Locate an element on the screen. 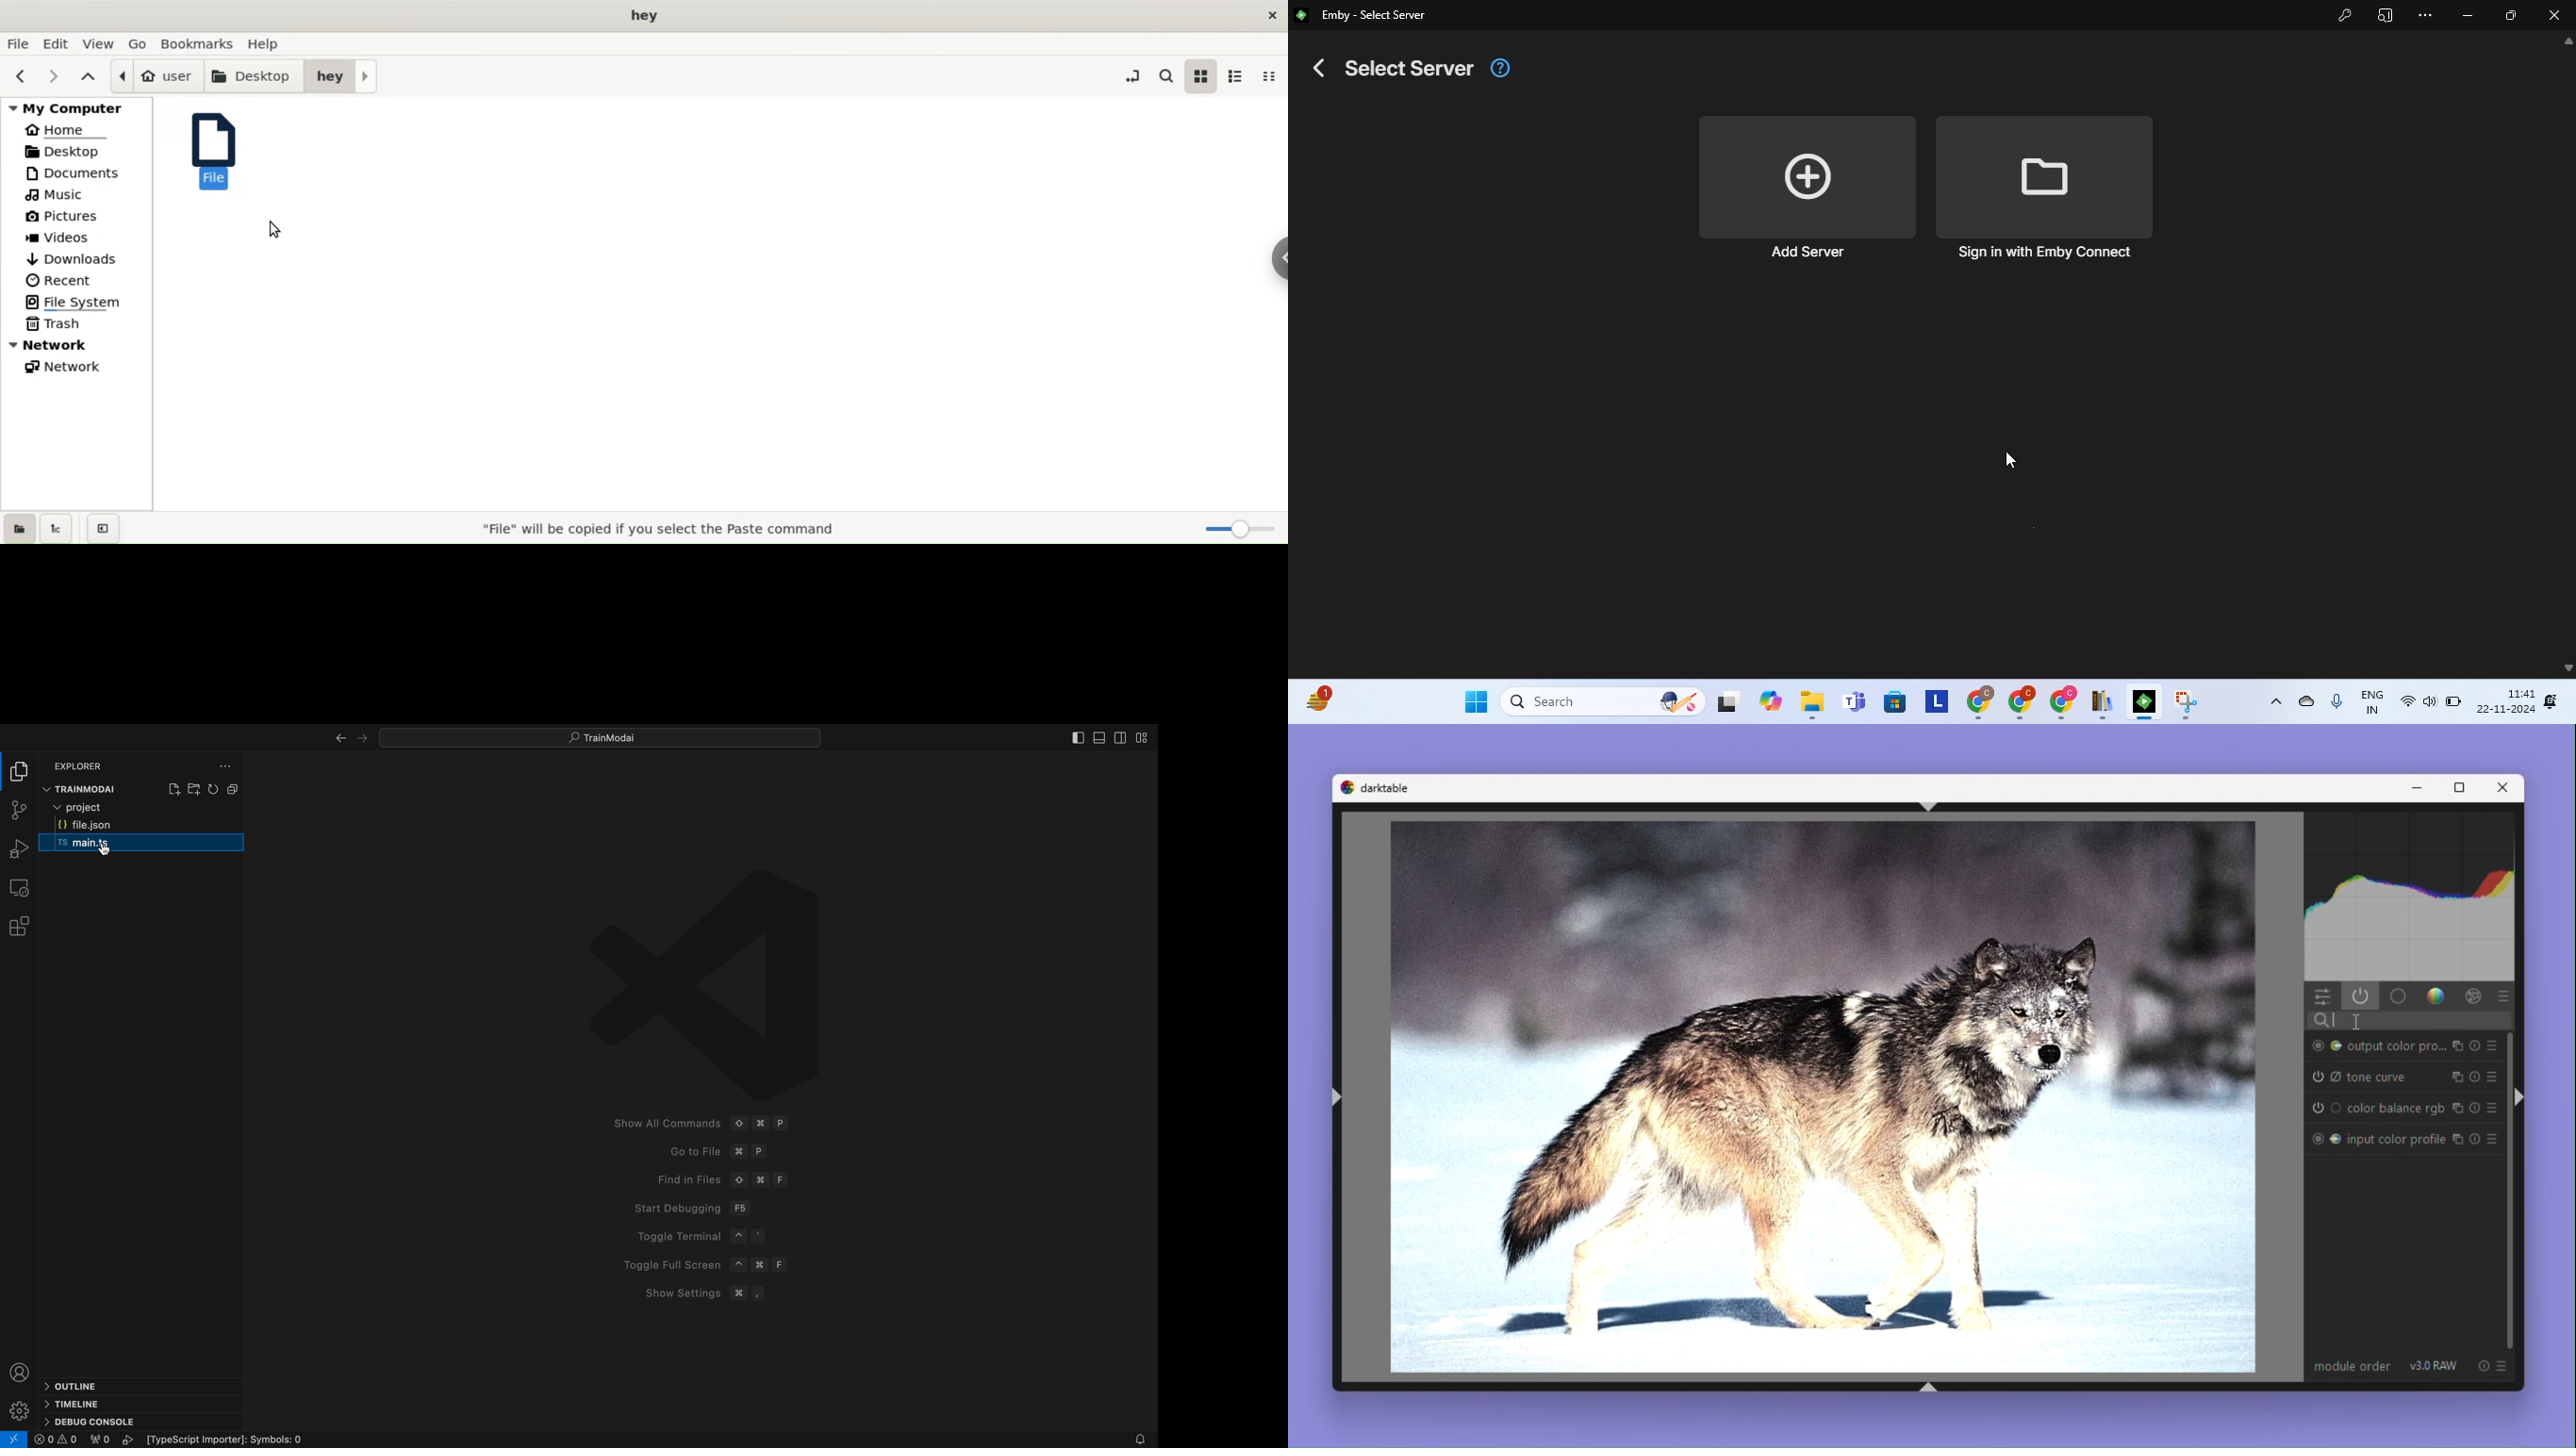 The width and height of the screenshot is (2576, 1456). sidebar is located at coordinates (1265, 256).